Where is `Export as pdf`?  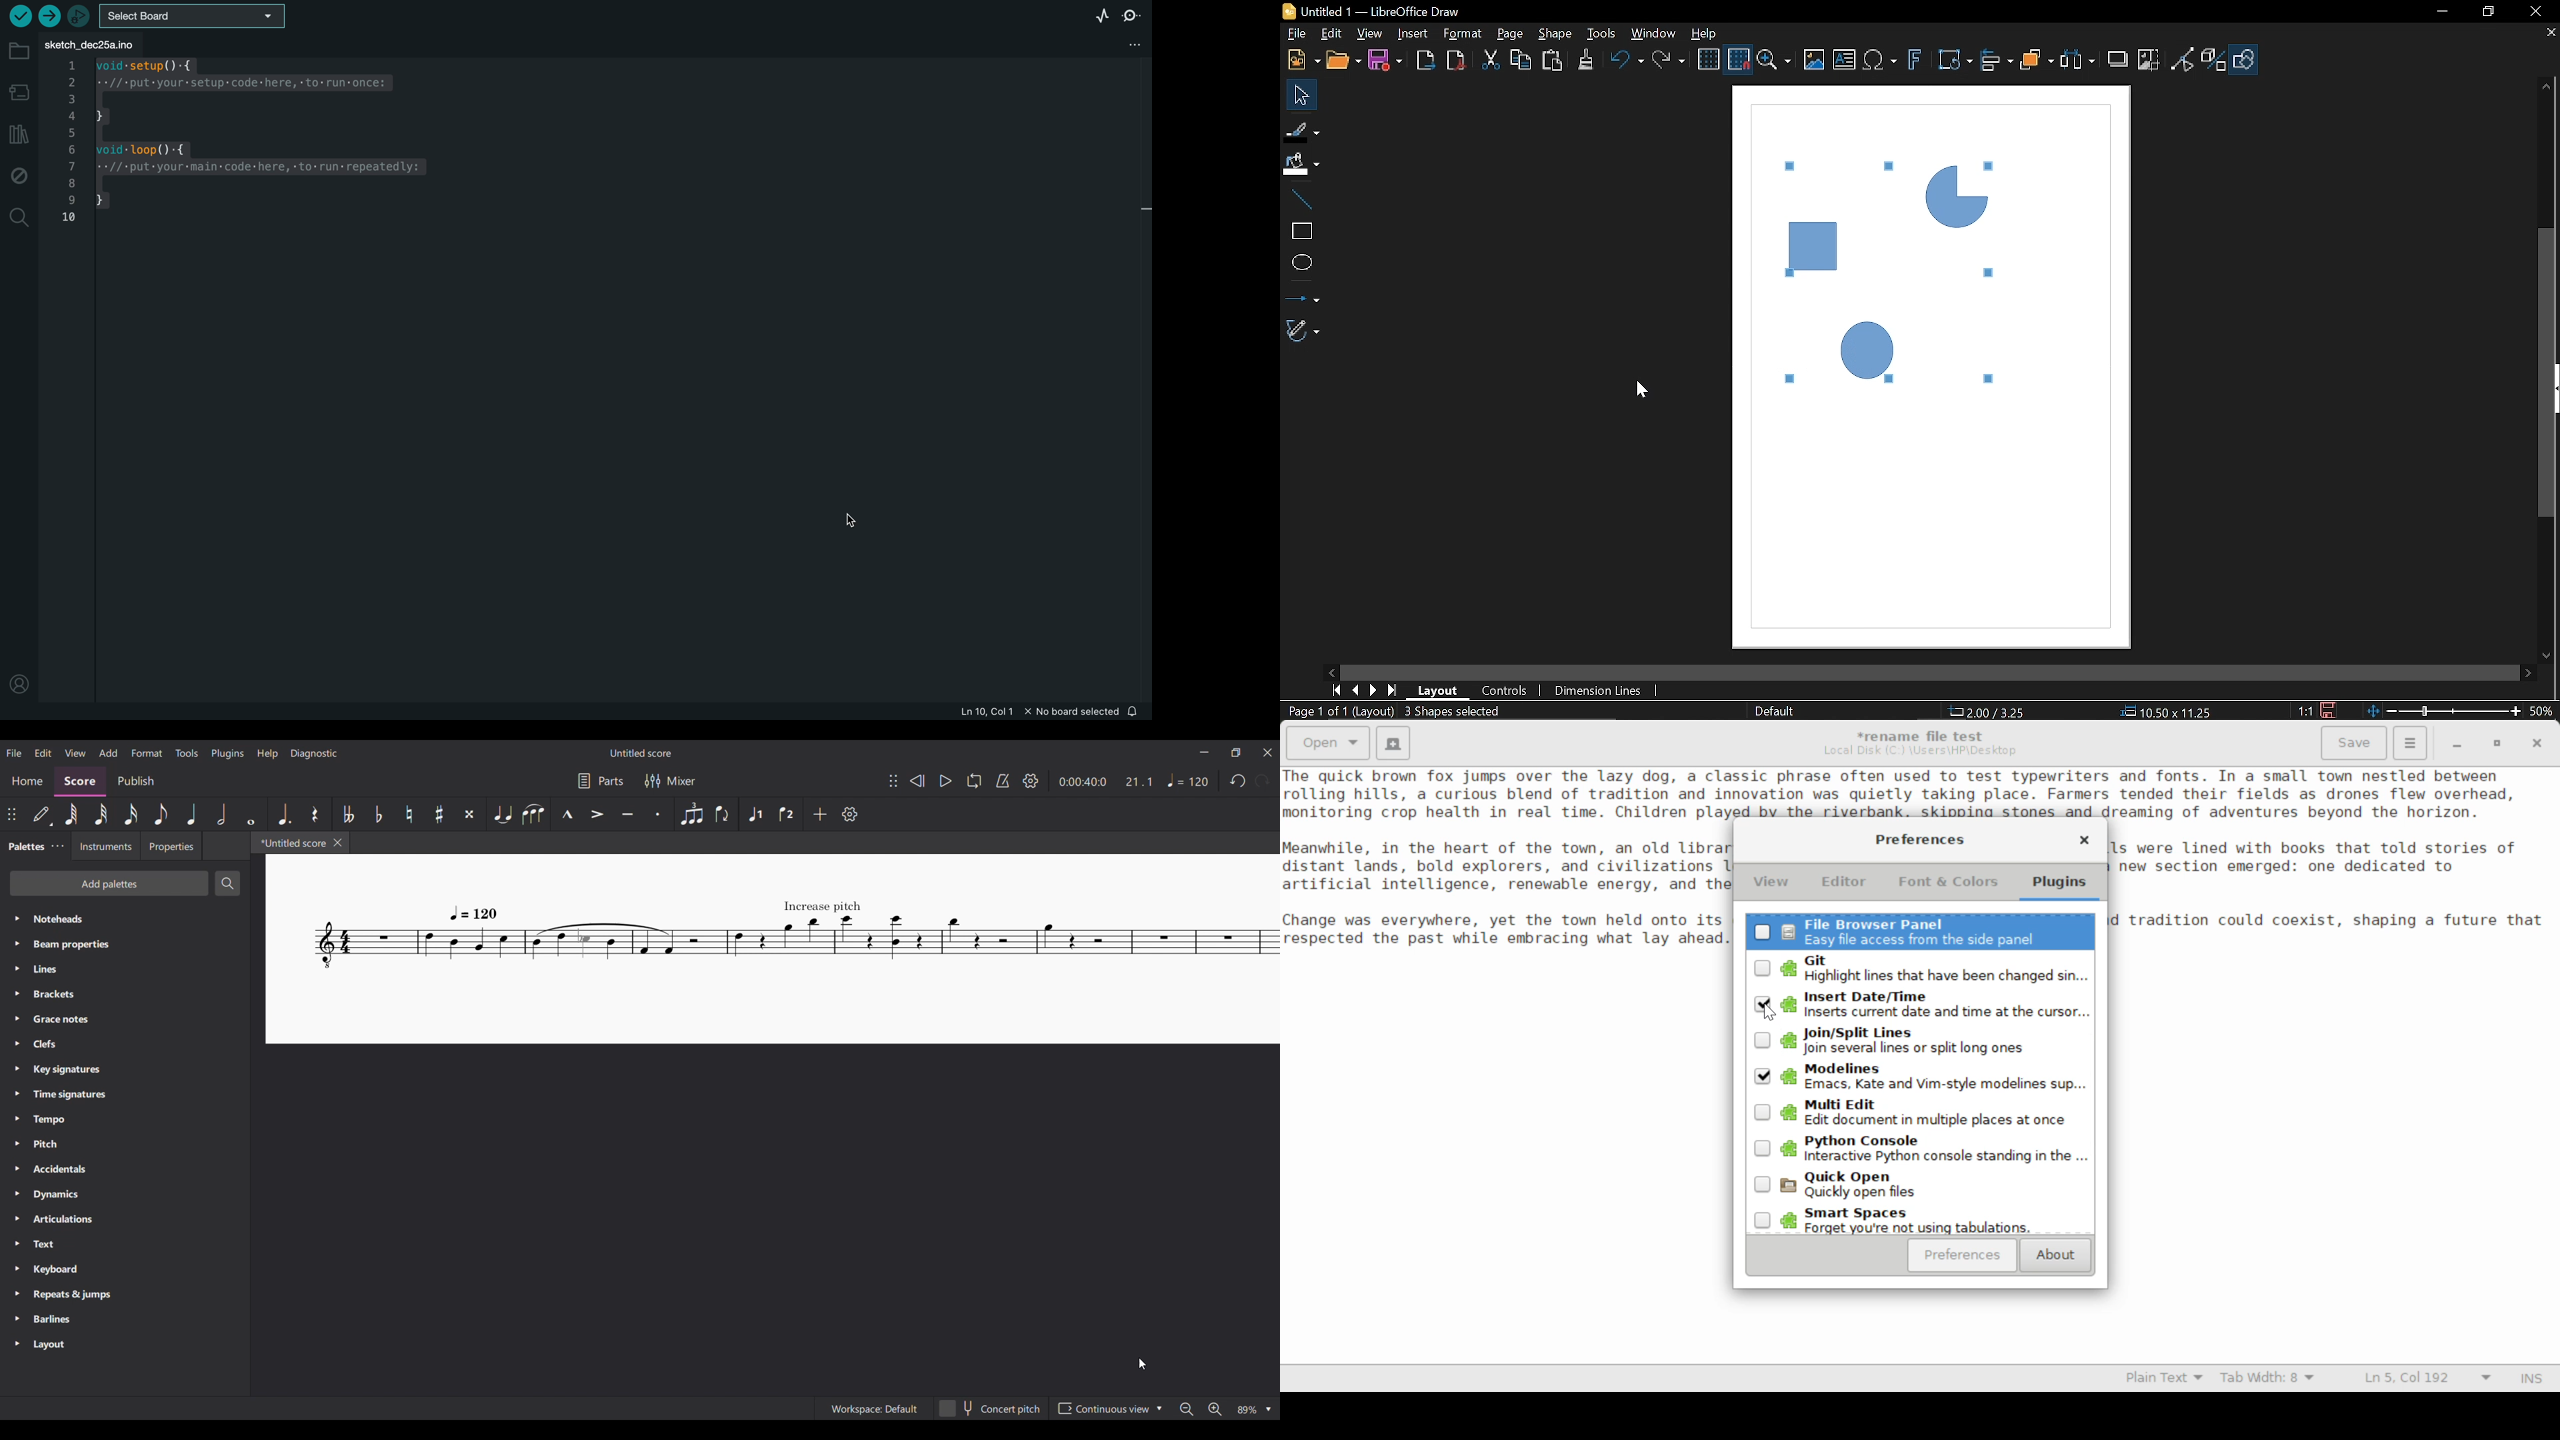 Export as pdf is located at coordinates (1458, 61).